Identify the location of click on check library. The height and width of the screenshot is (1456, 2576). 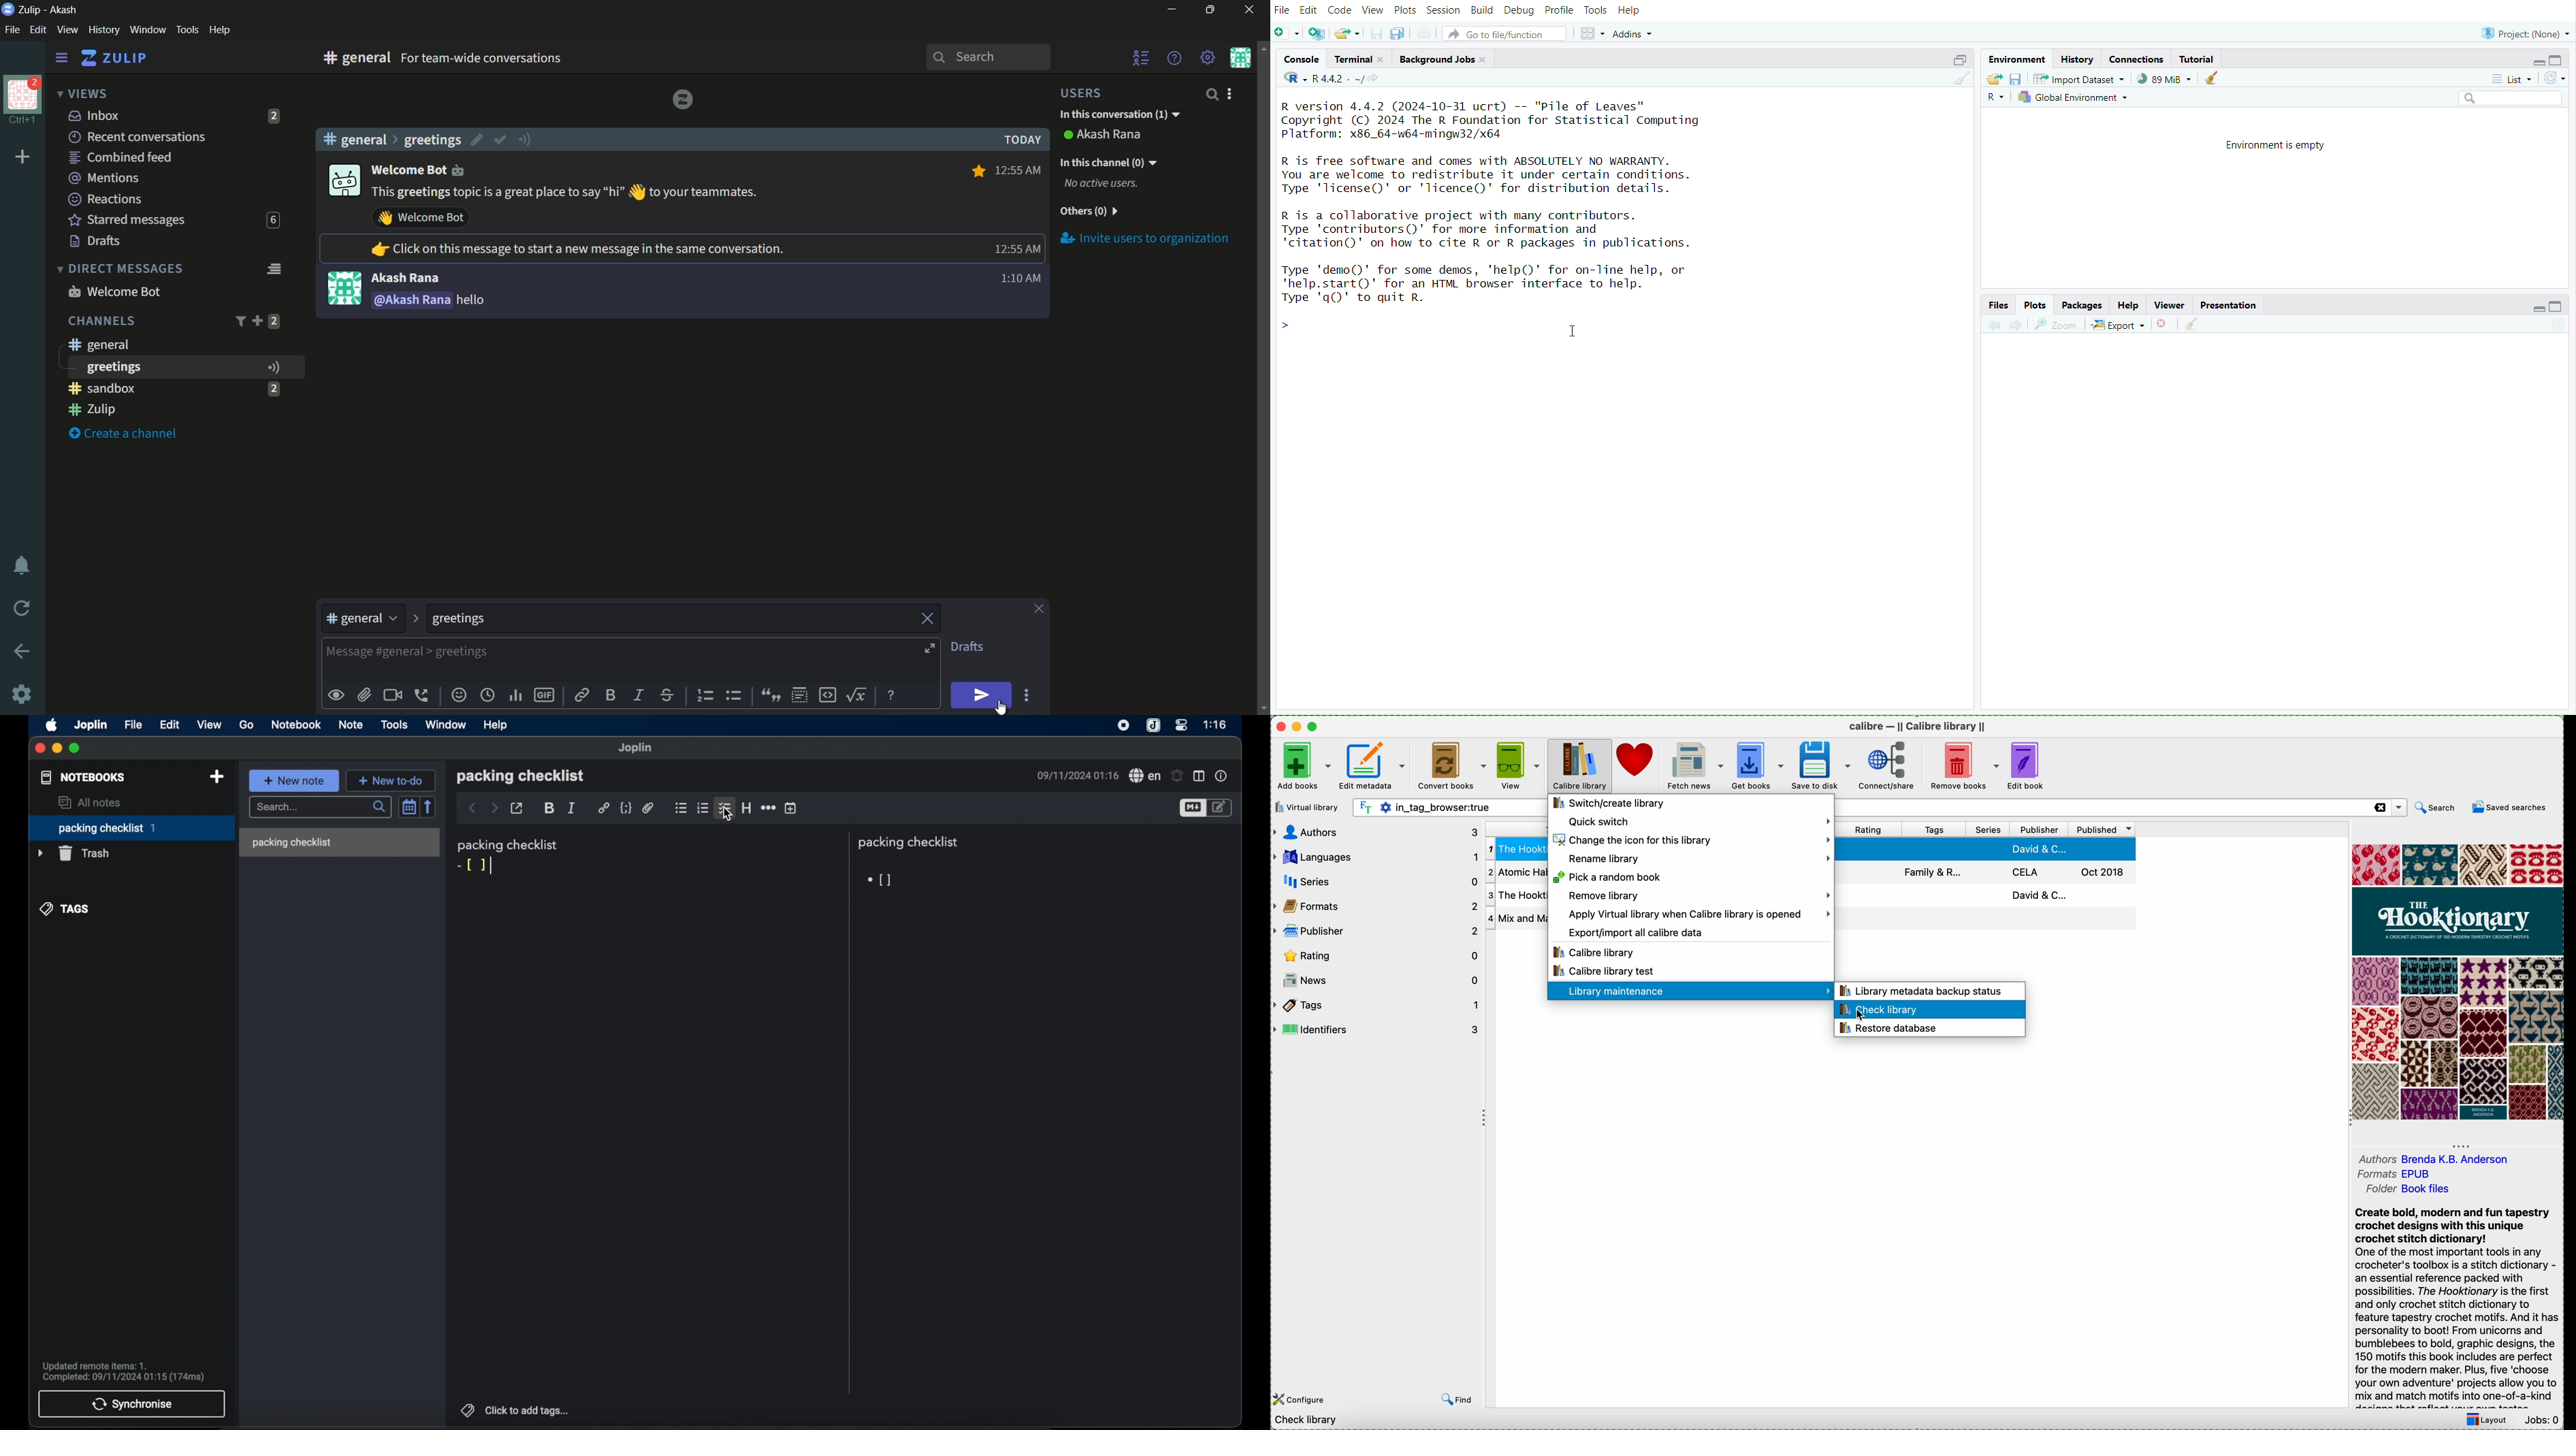
(1928, 1010).